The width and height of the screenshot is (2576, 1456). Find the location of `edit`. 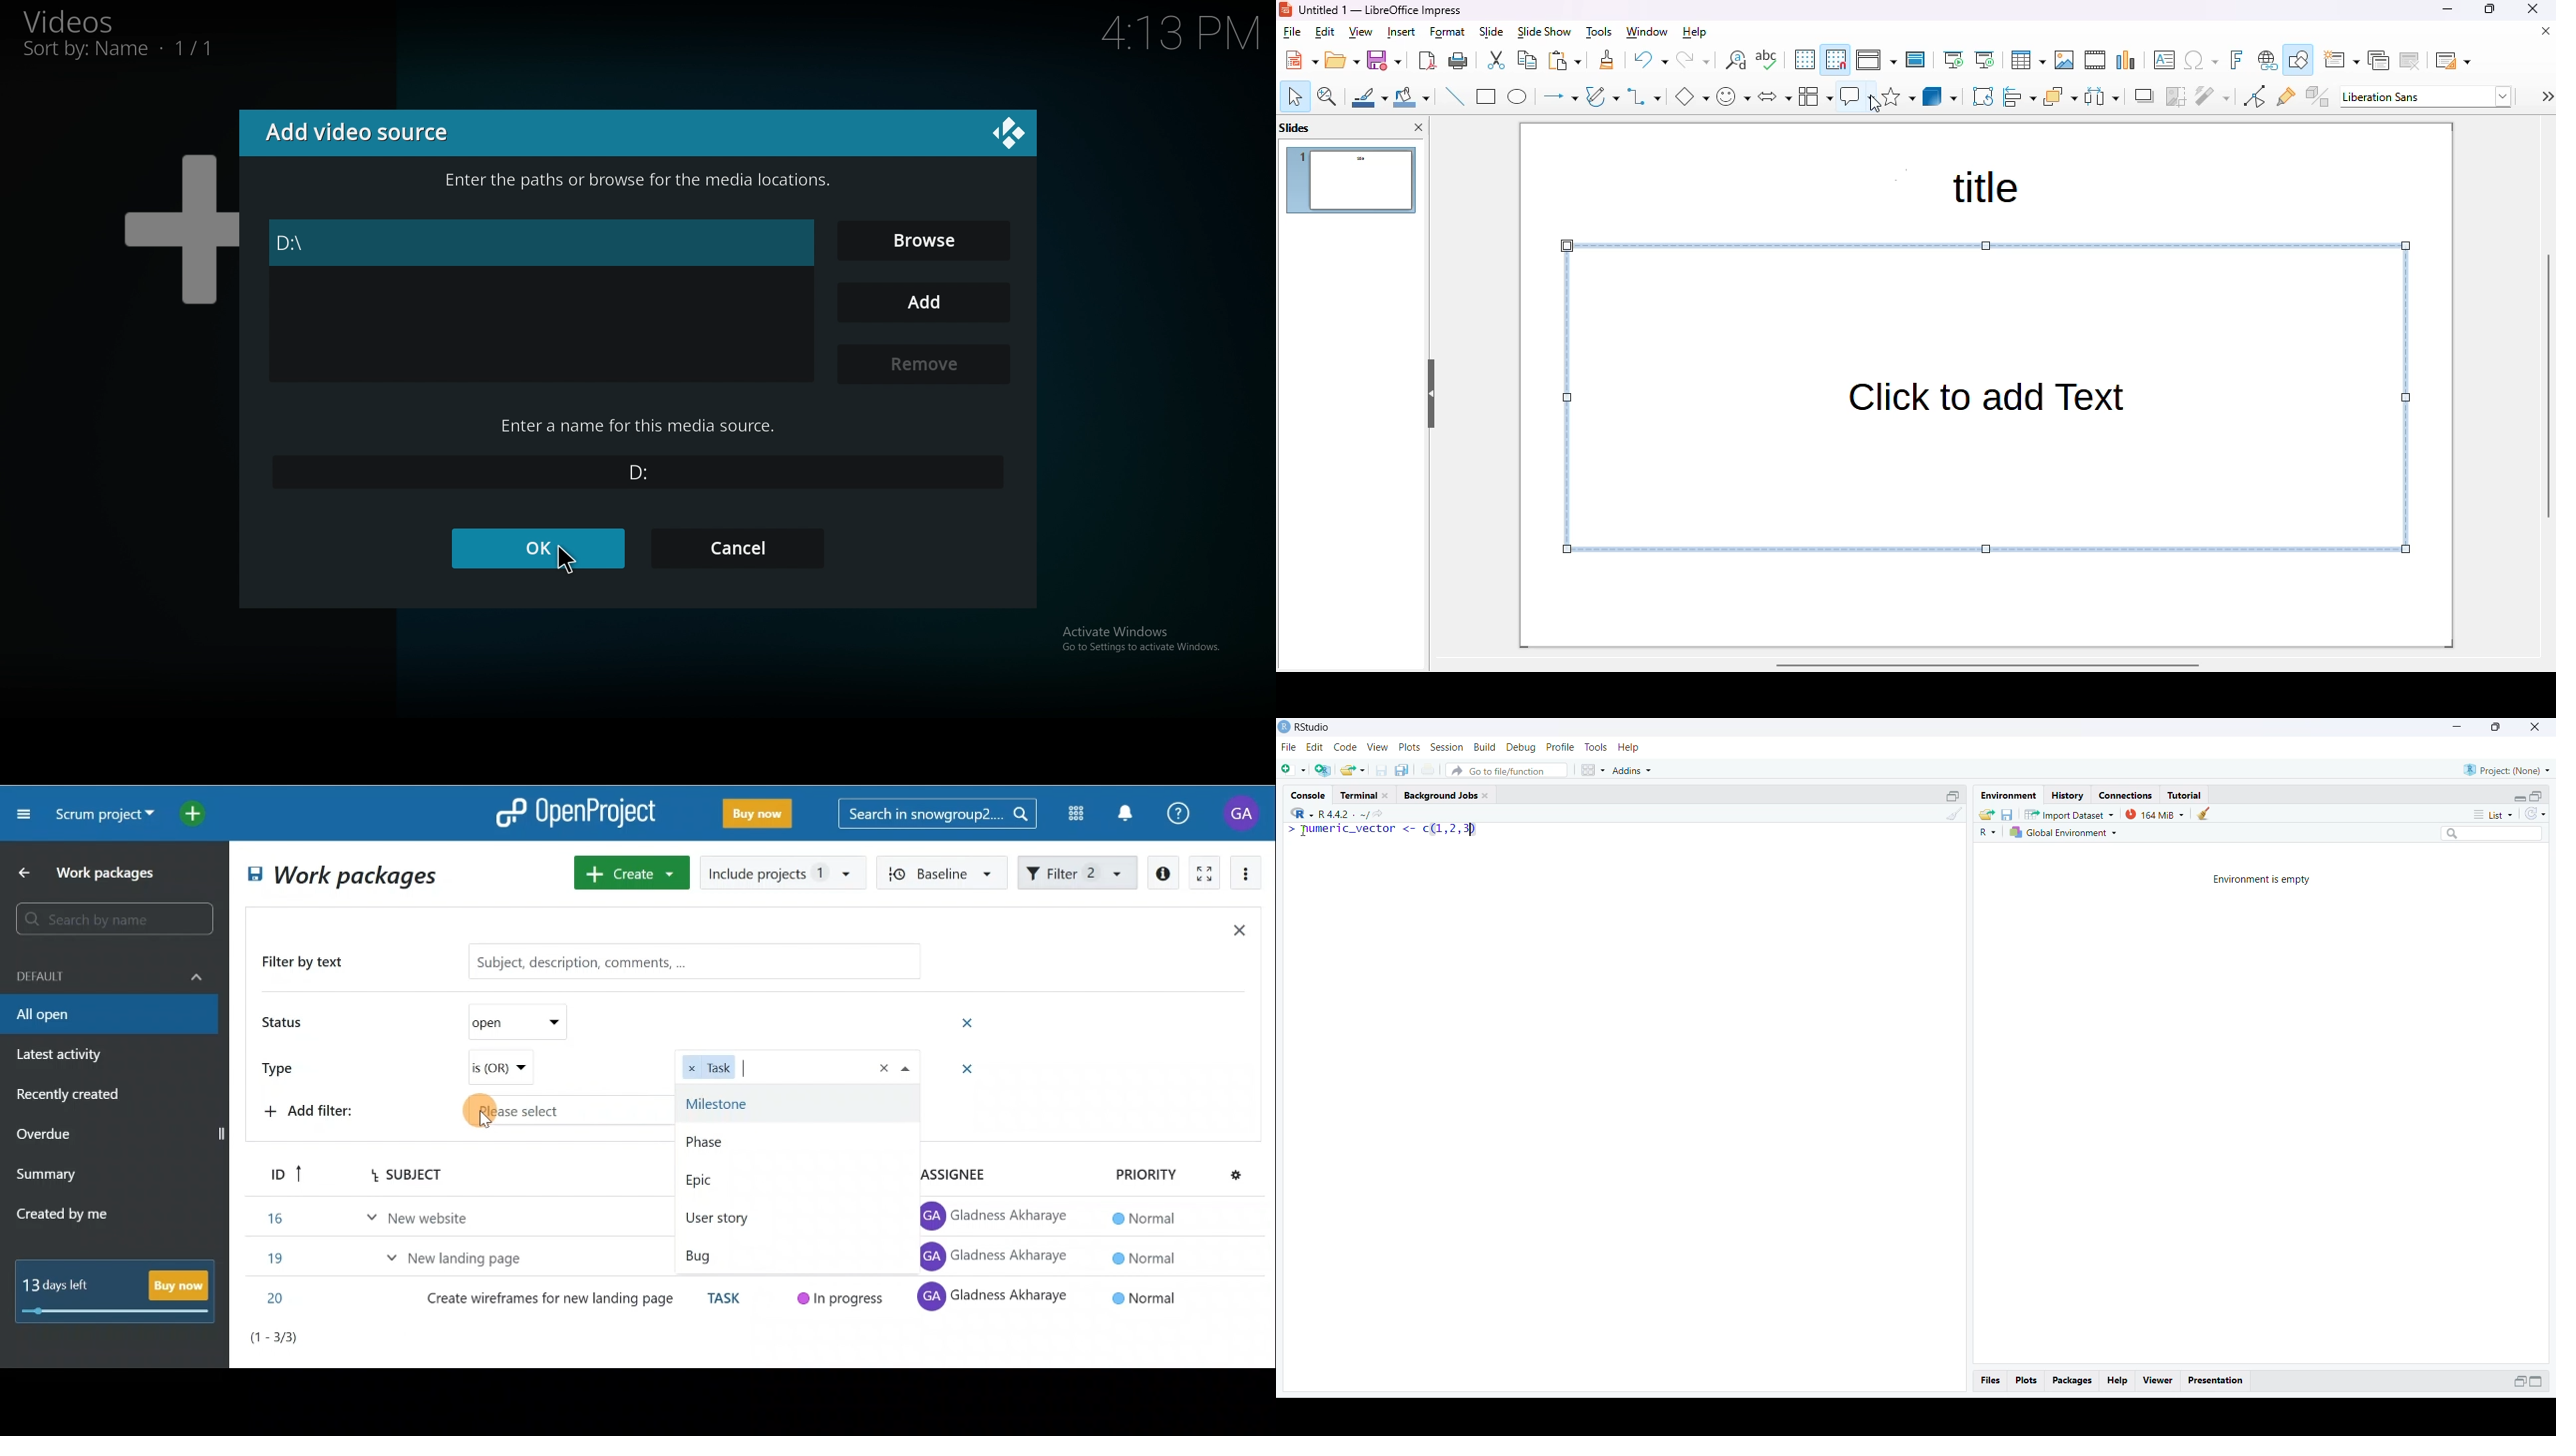

edit is located at coordinates (1326, 32).